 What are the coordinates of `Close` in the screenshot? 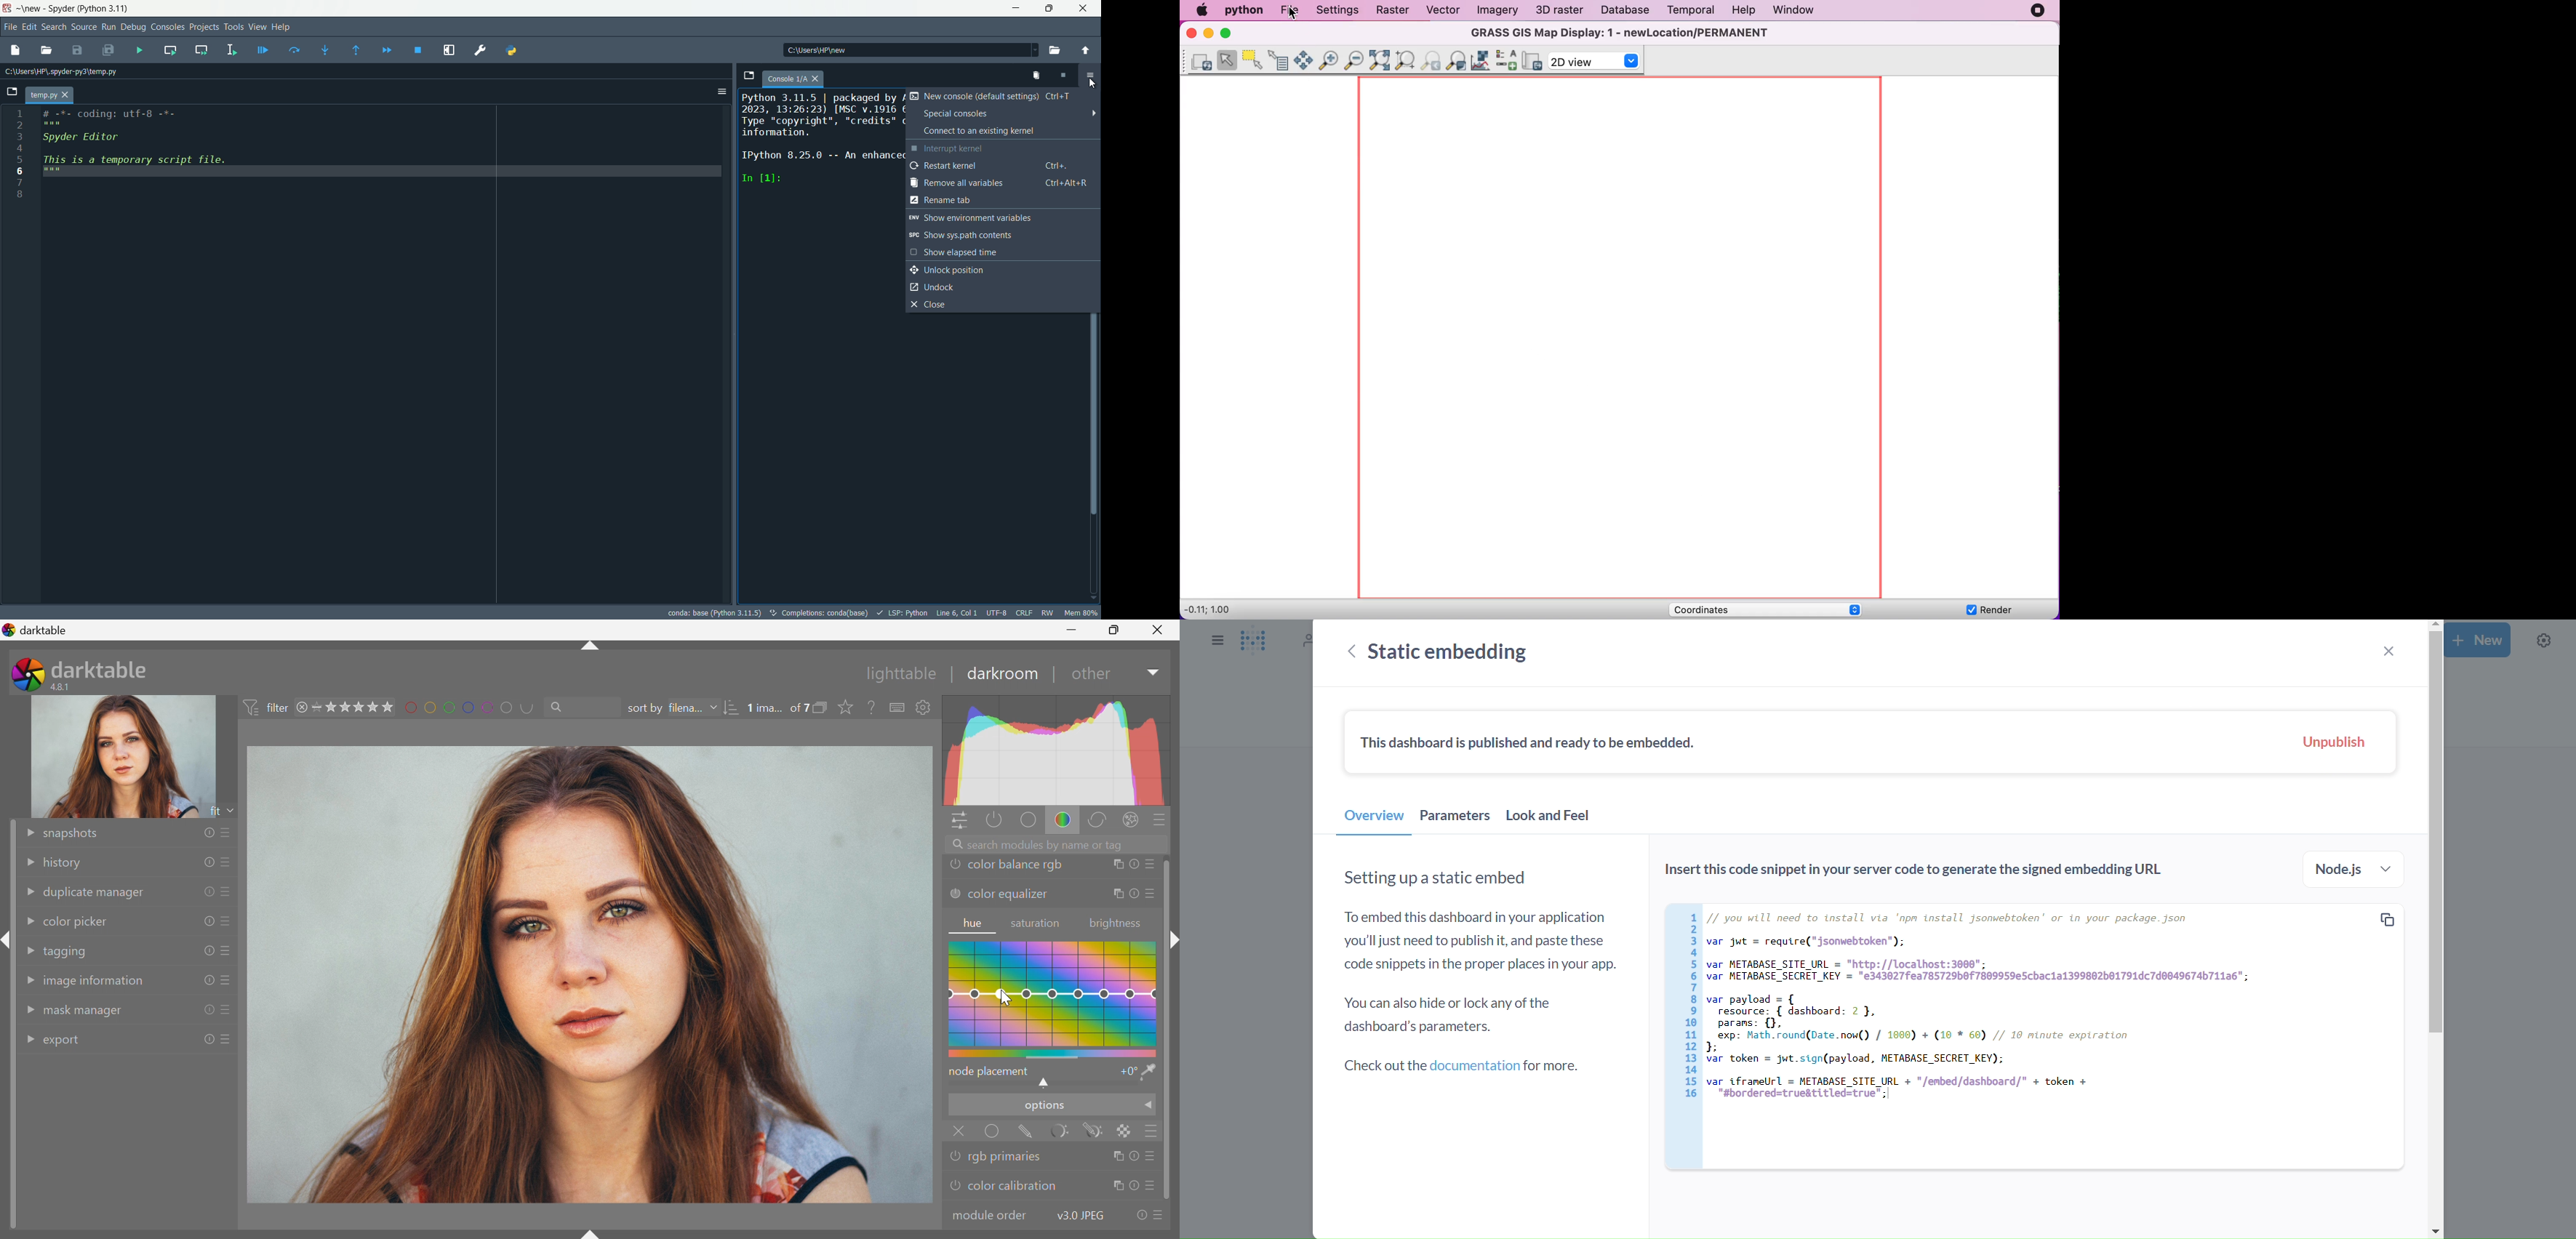 It's located at (995, 305).